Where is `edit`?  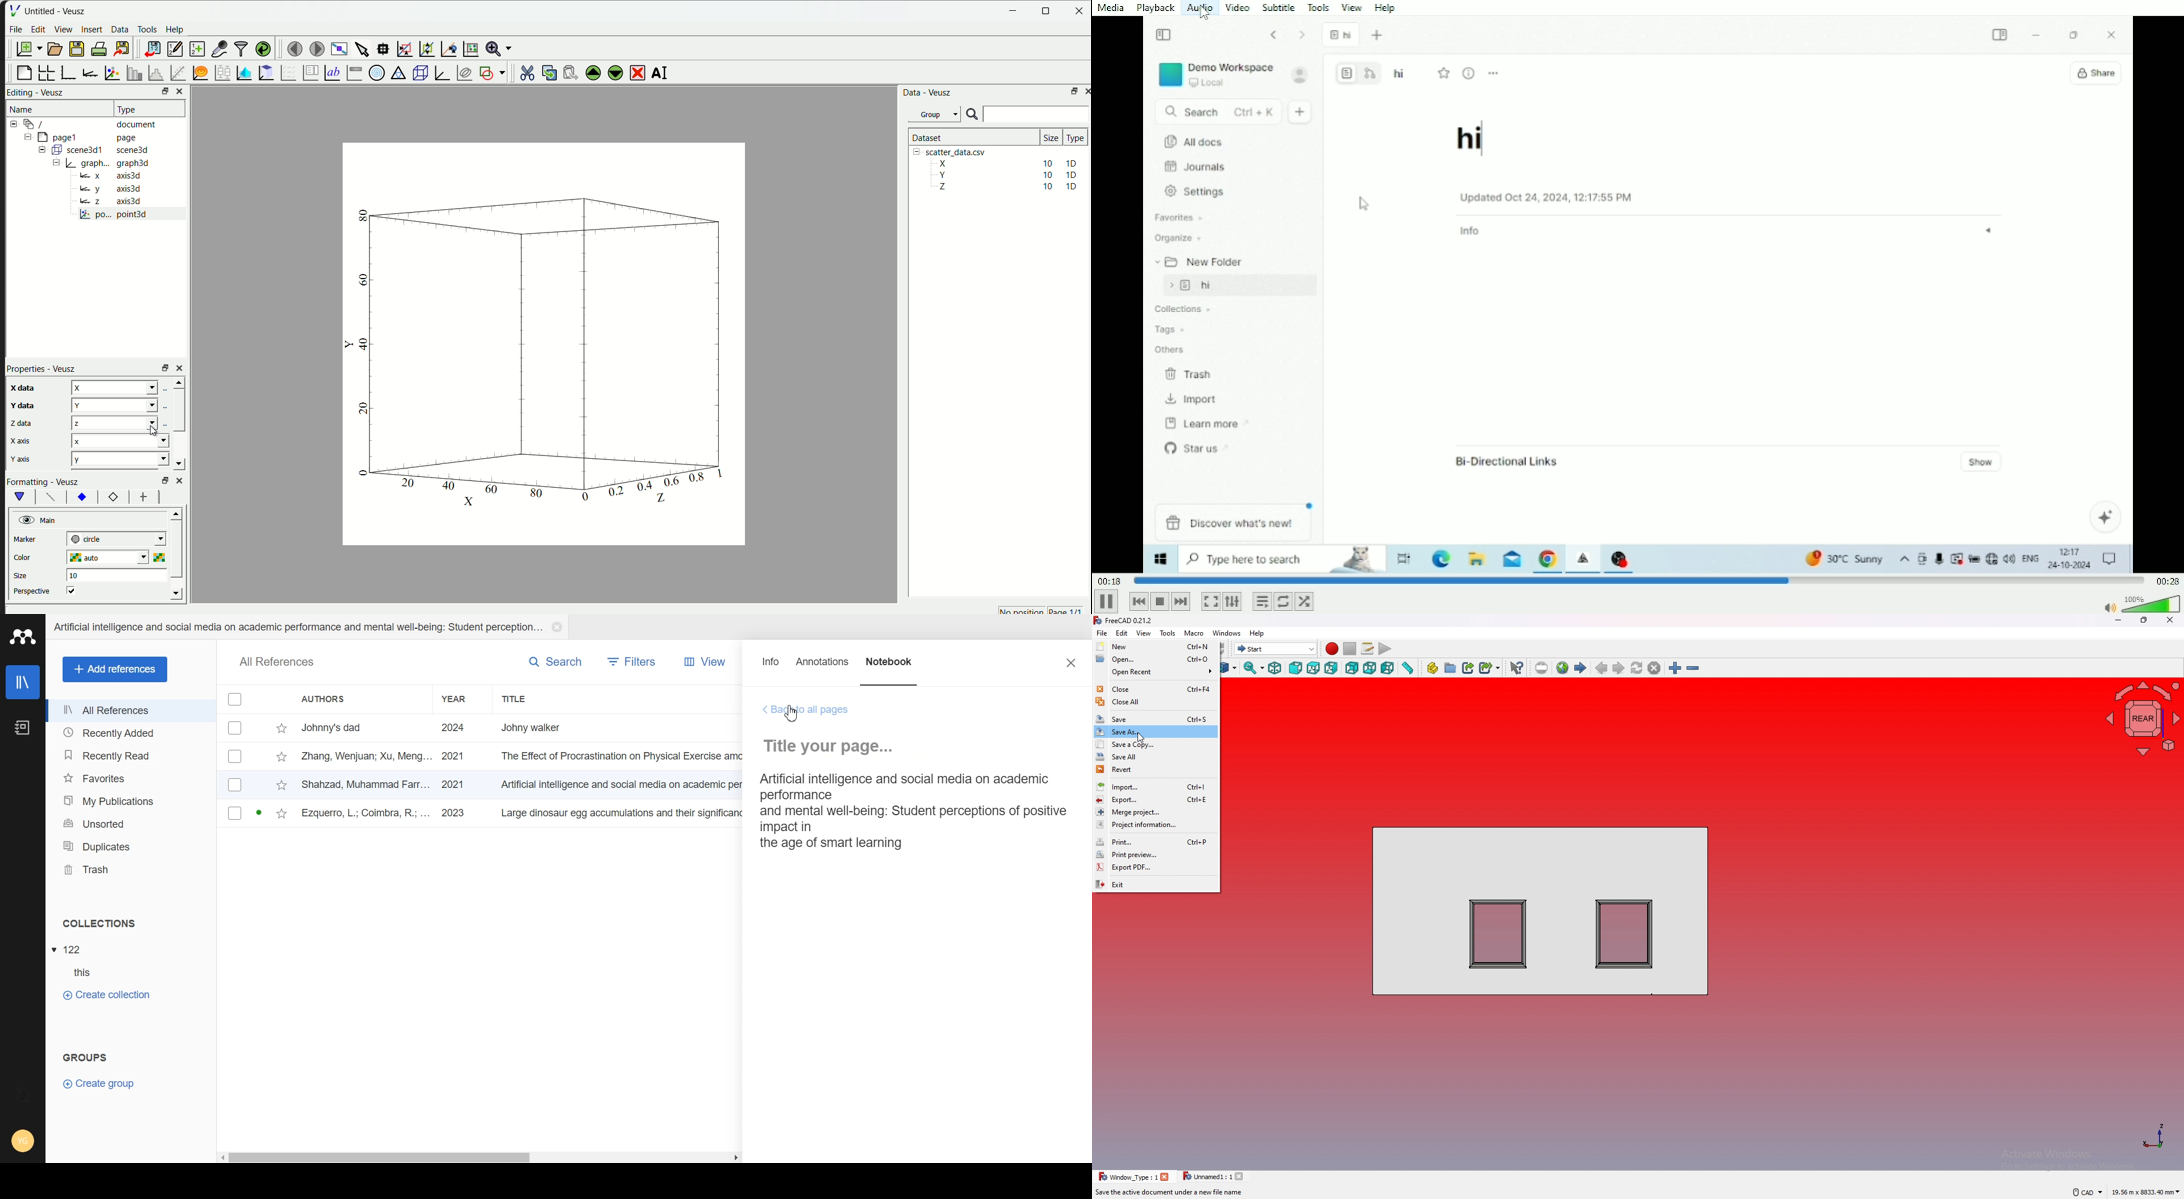 edit is located at coordinates (1122, 632).